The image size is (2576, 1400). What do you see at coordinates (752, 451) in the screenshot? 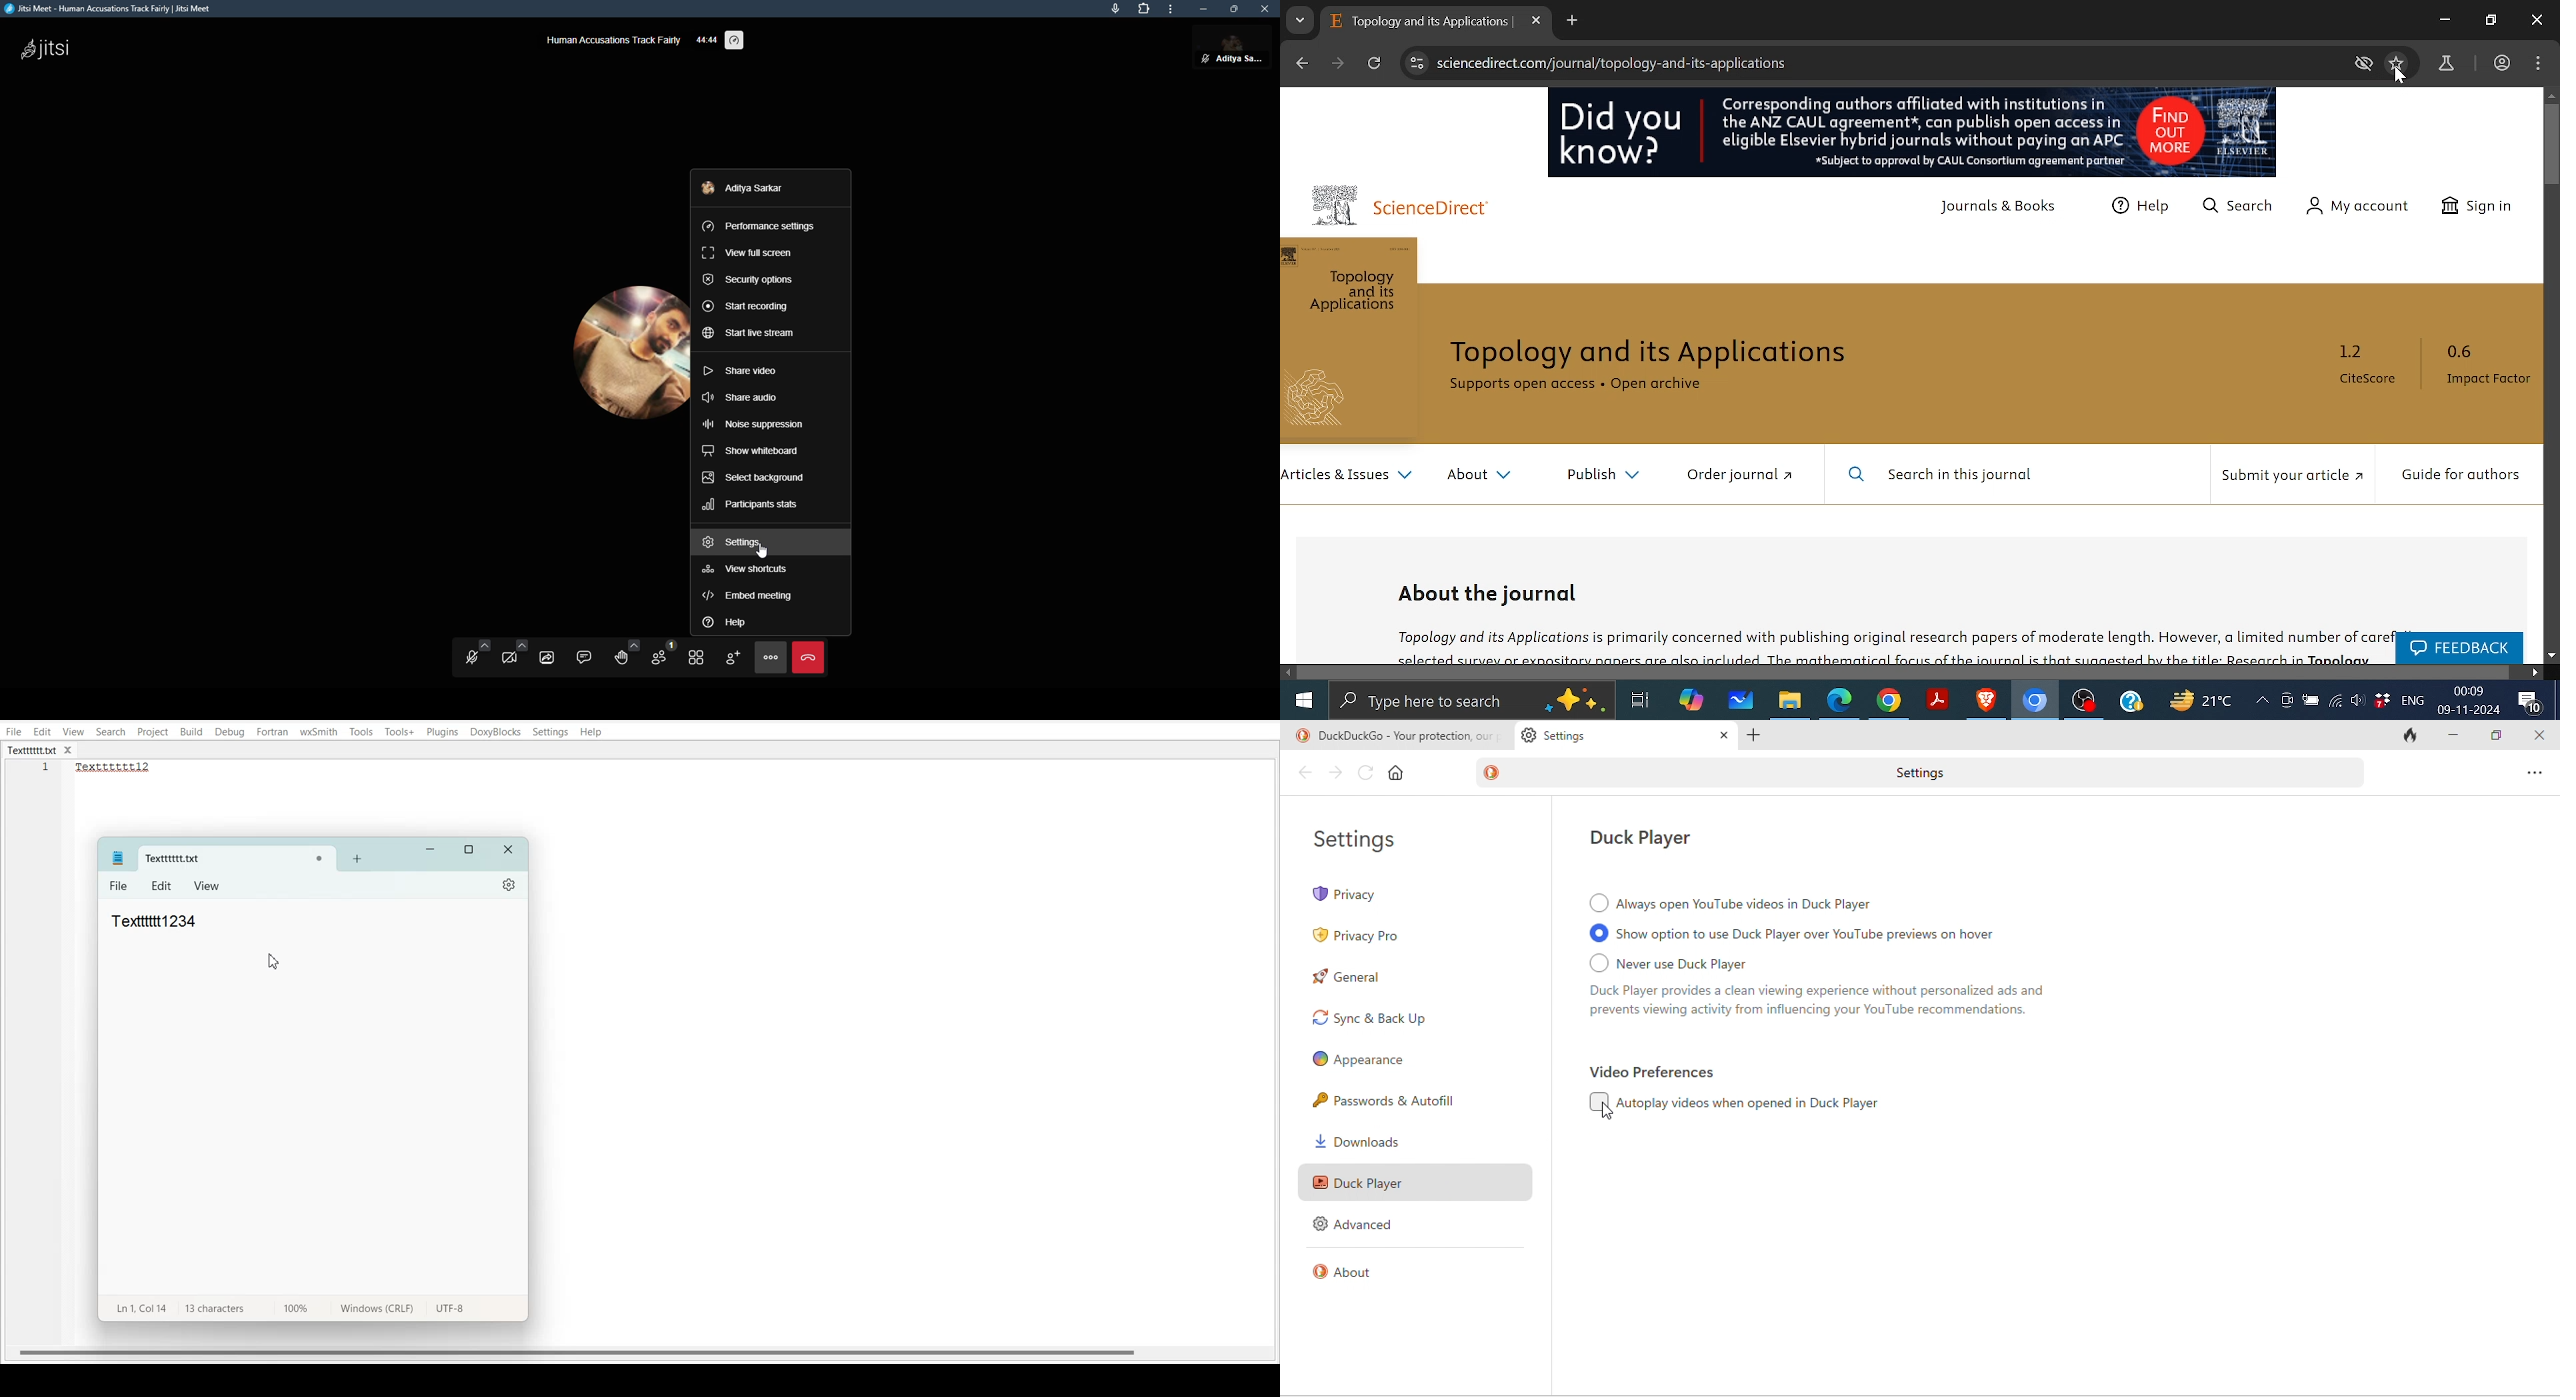
I see `show whiteboard` at bounding box center [752, 451].